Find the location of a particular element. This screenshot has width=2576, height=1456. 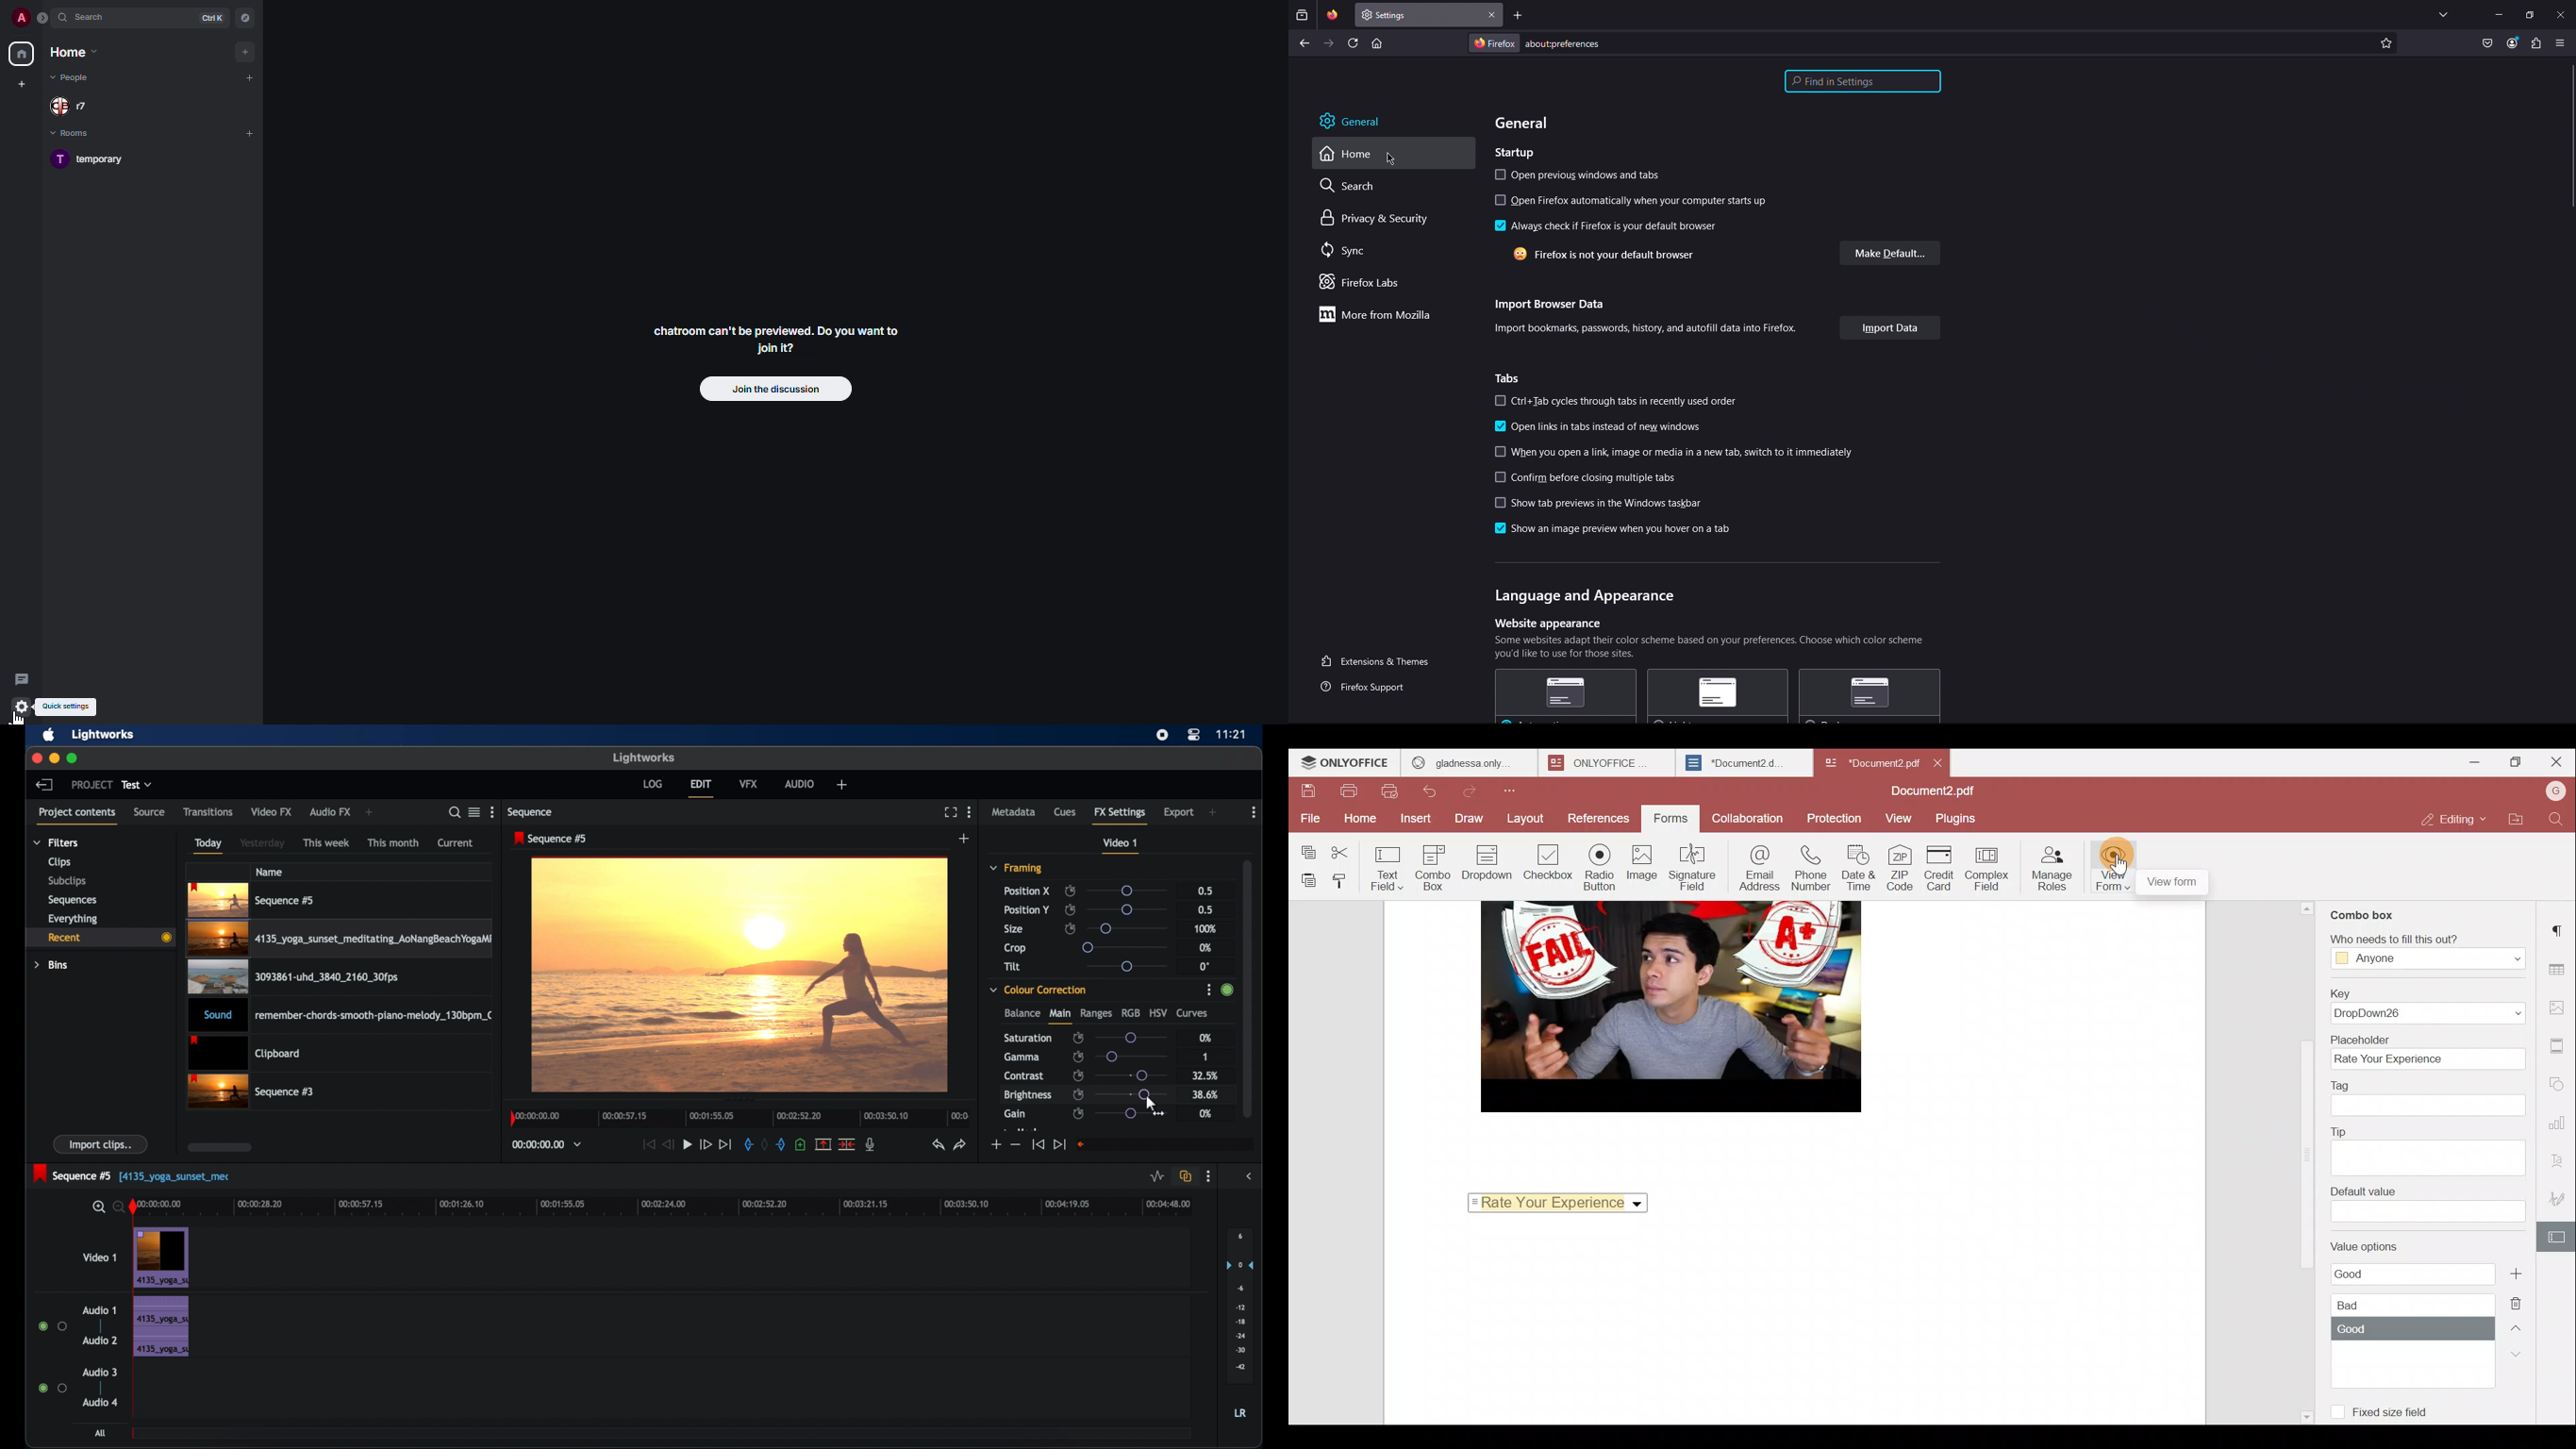

Shapes settings is located at coordinates (2561, 1081).